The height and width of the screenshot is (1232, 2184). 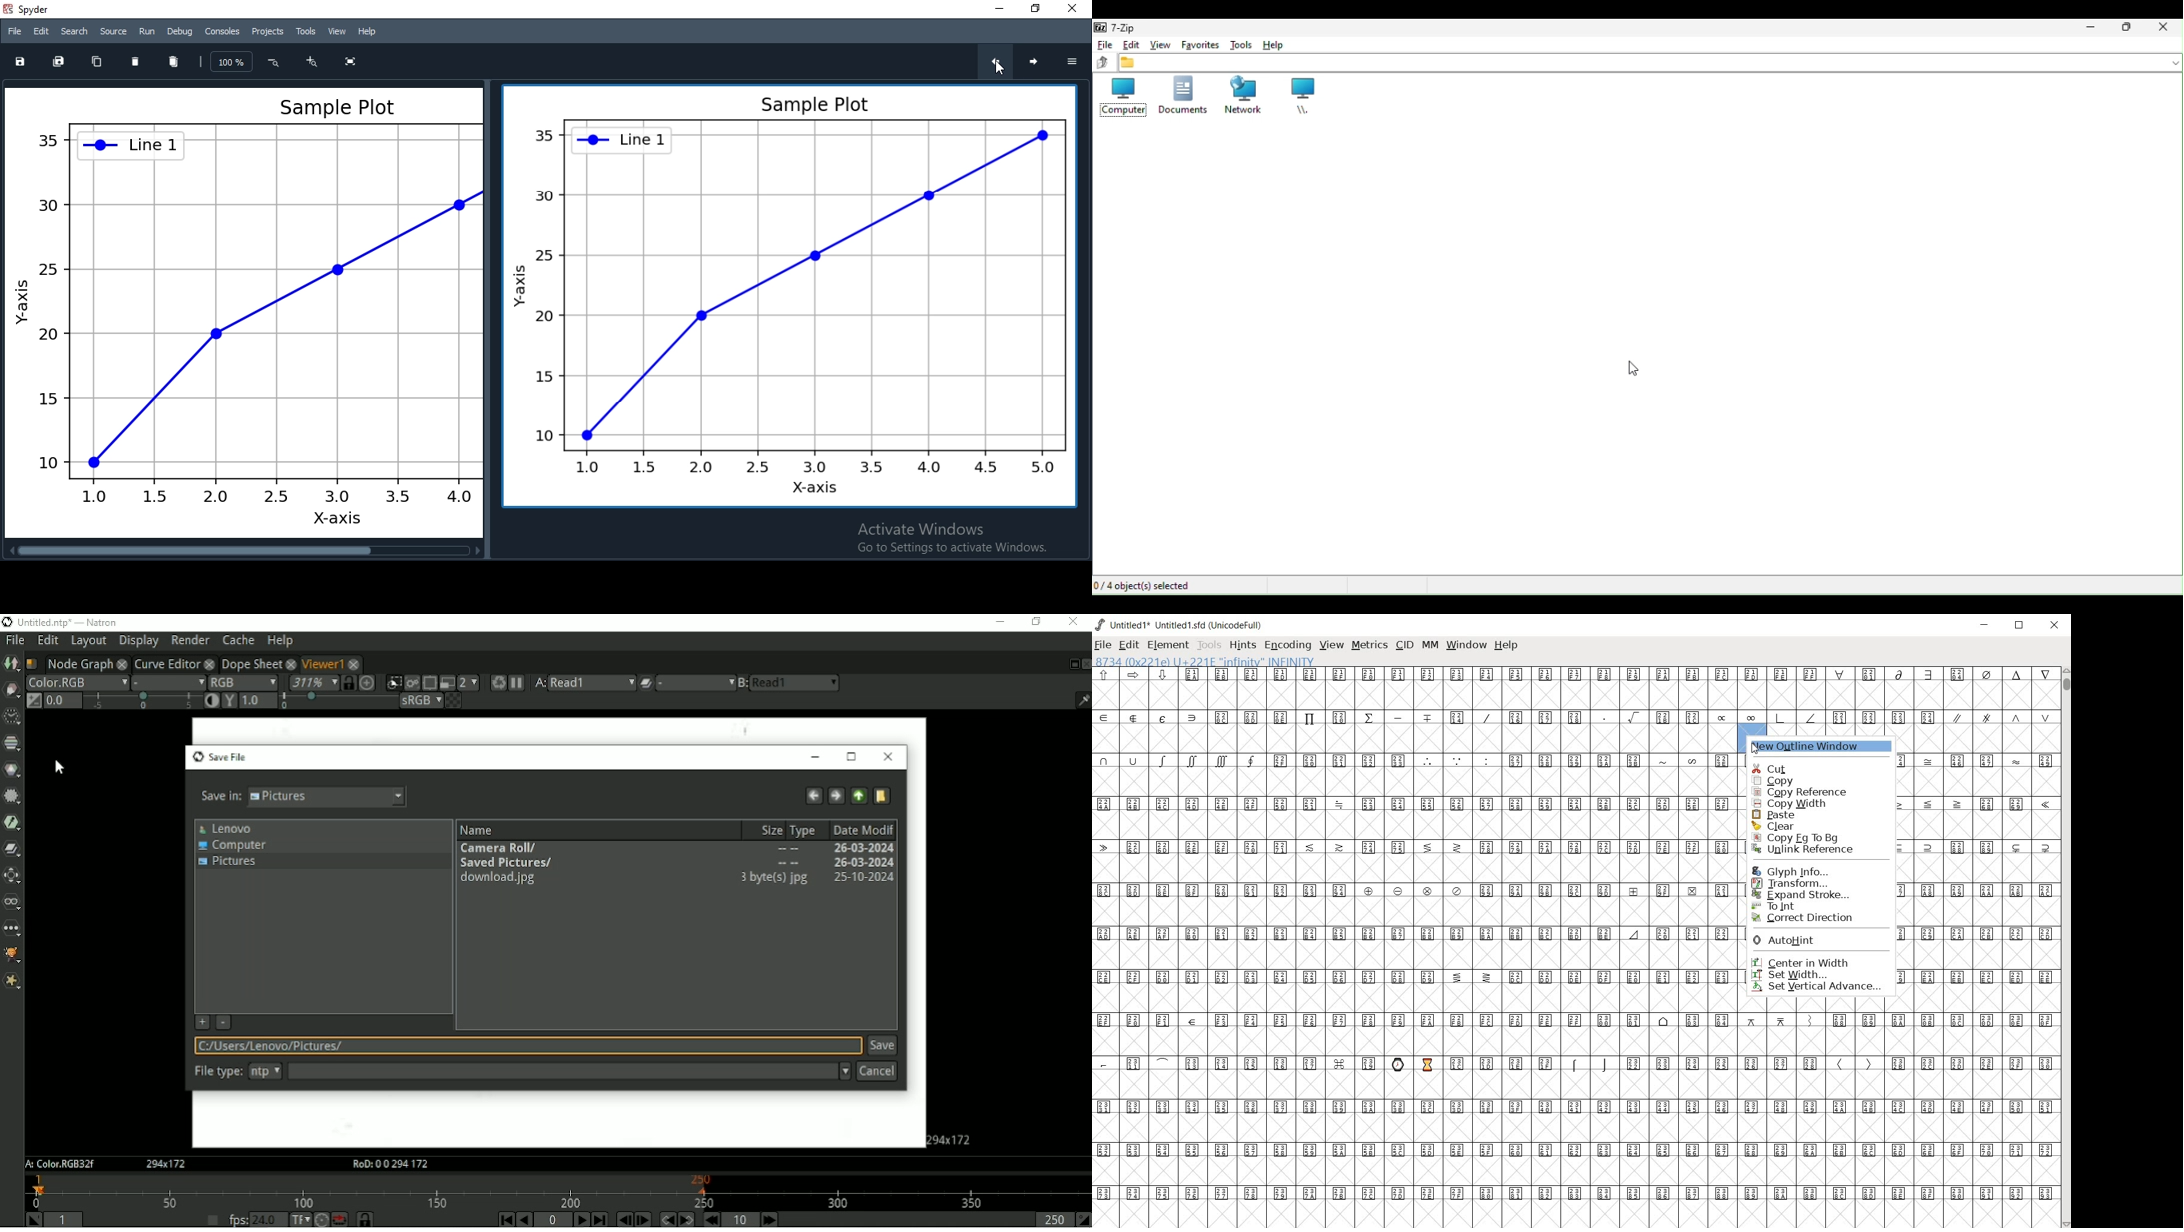 What do you see at coordinates (1576, 1128) in the screenshot?
I see `empty glyph slots` at bounding box center [1576, 1128].